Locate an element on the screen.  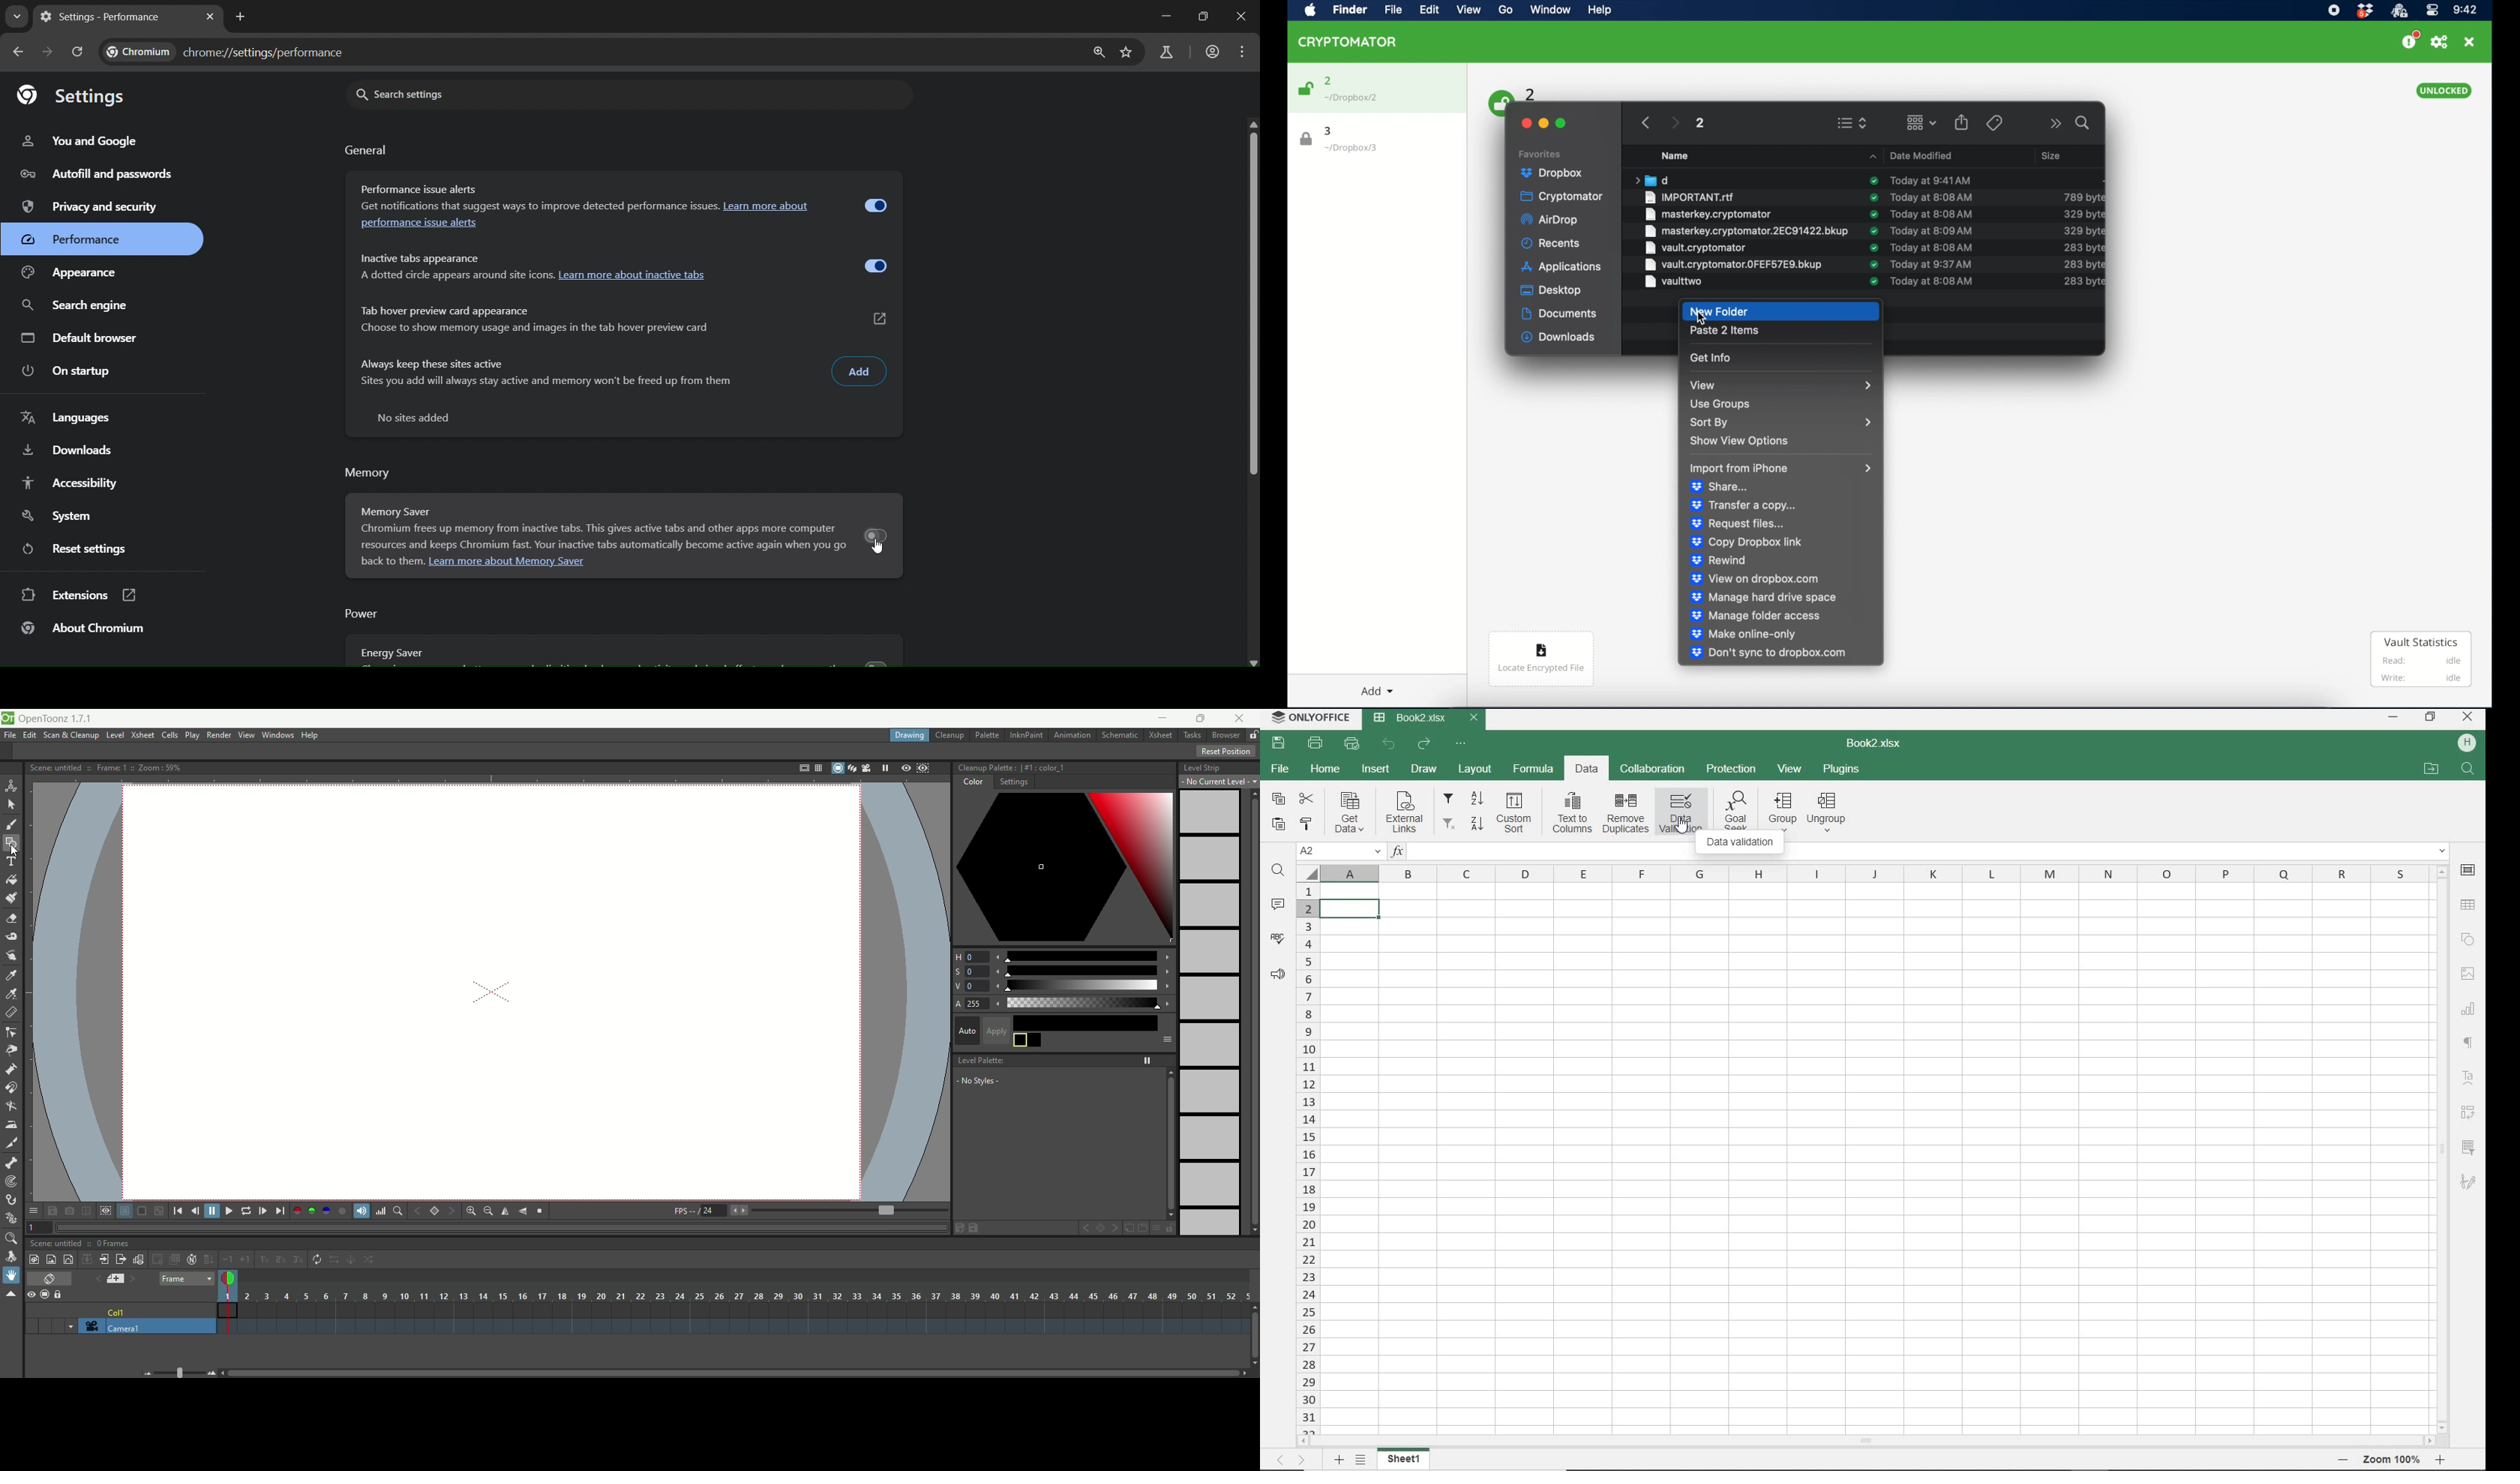
apple icon is located at coordinates (1311, 11).